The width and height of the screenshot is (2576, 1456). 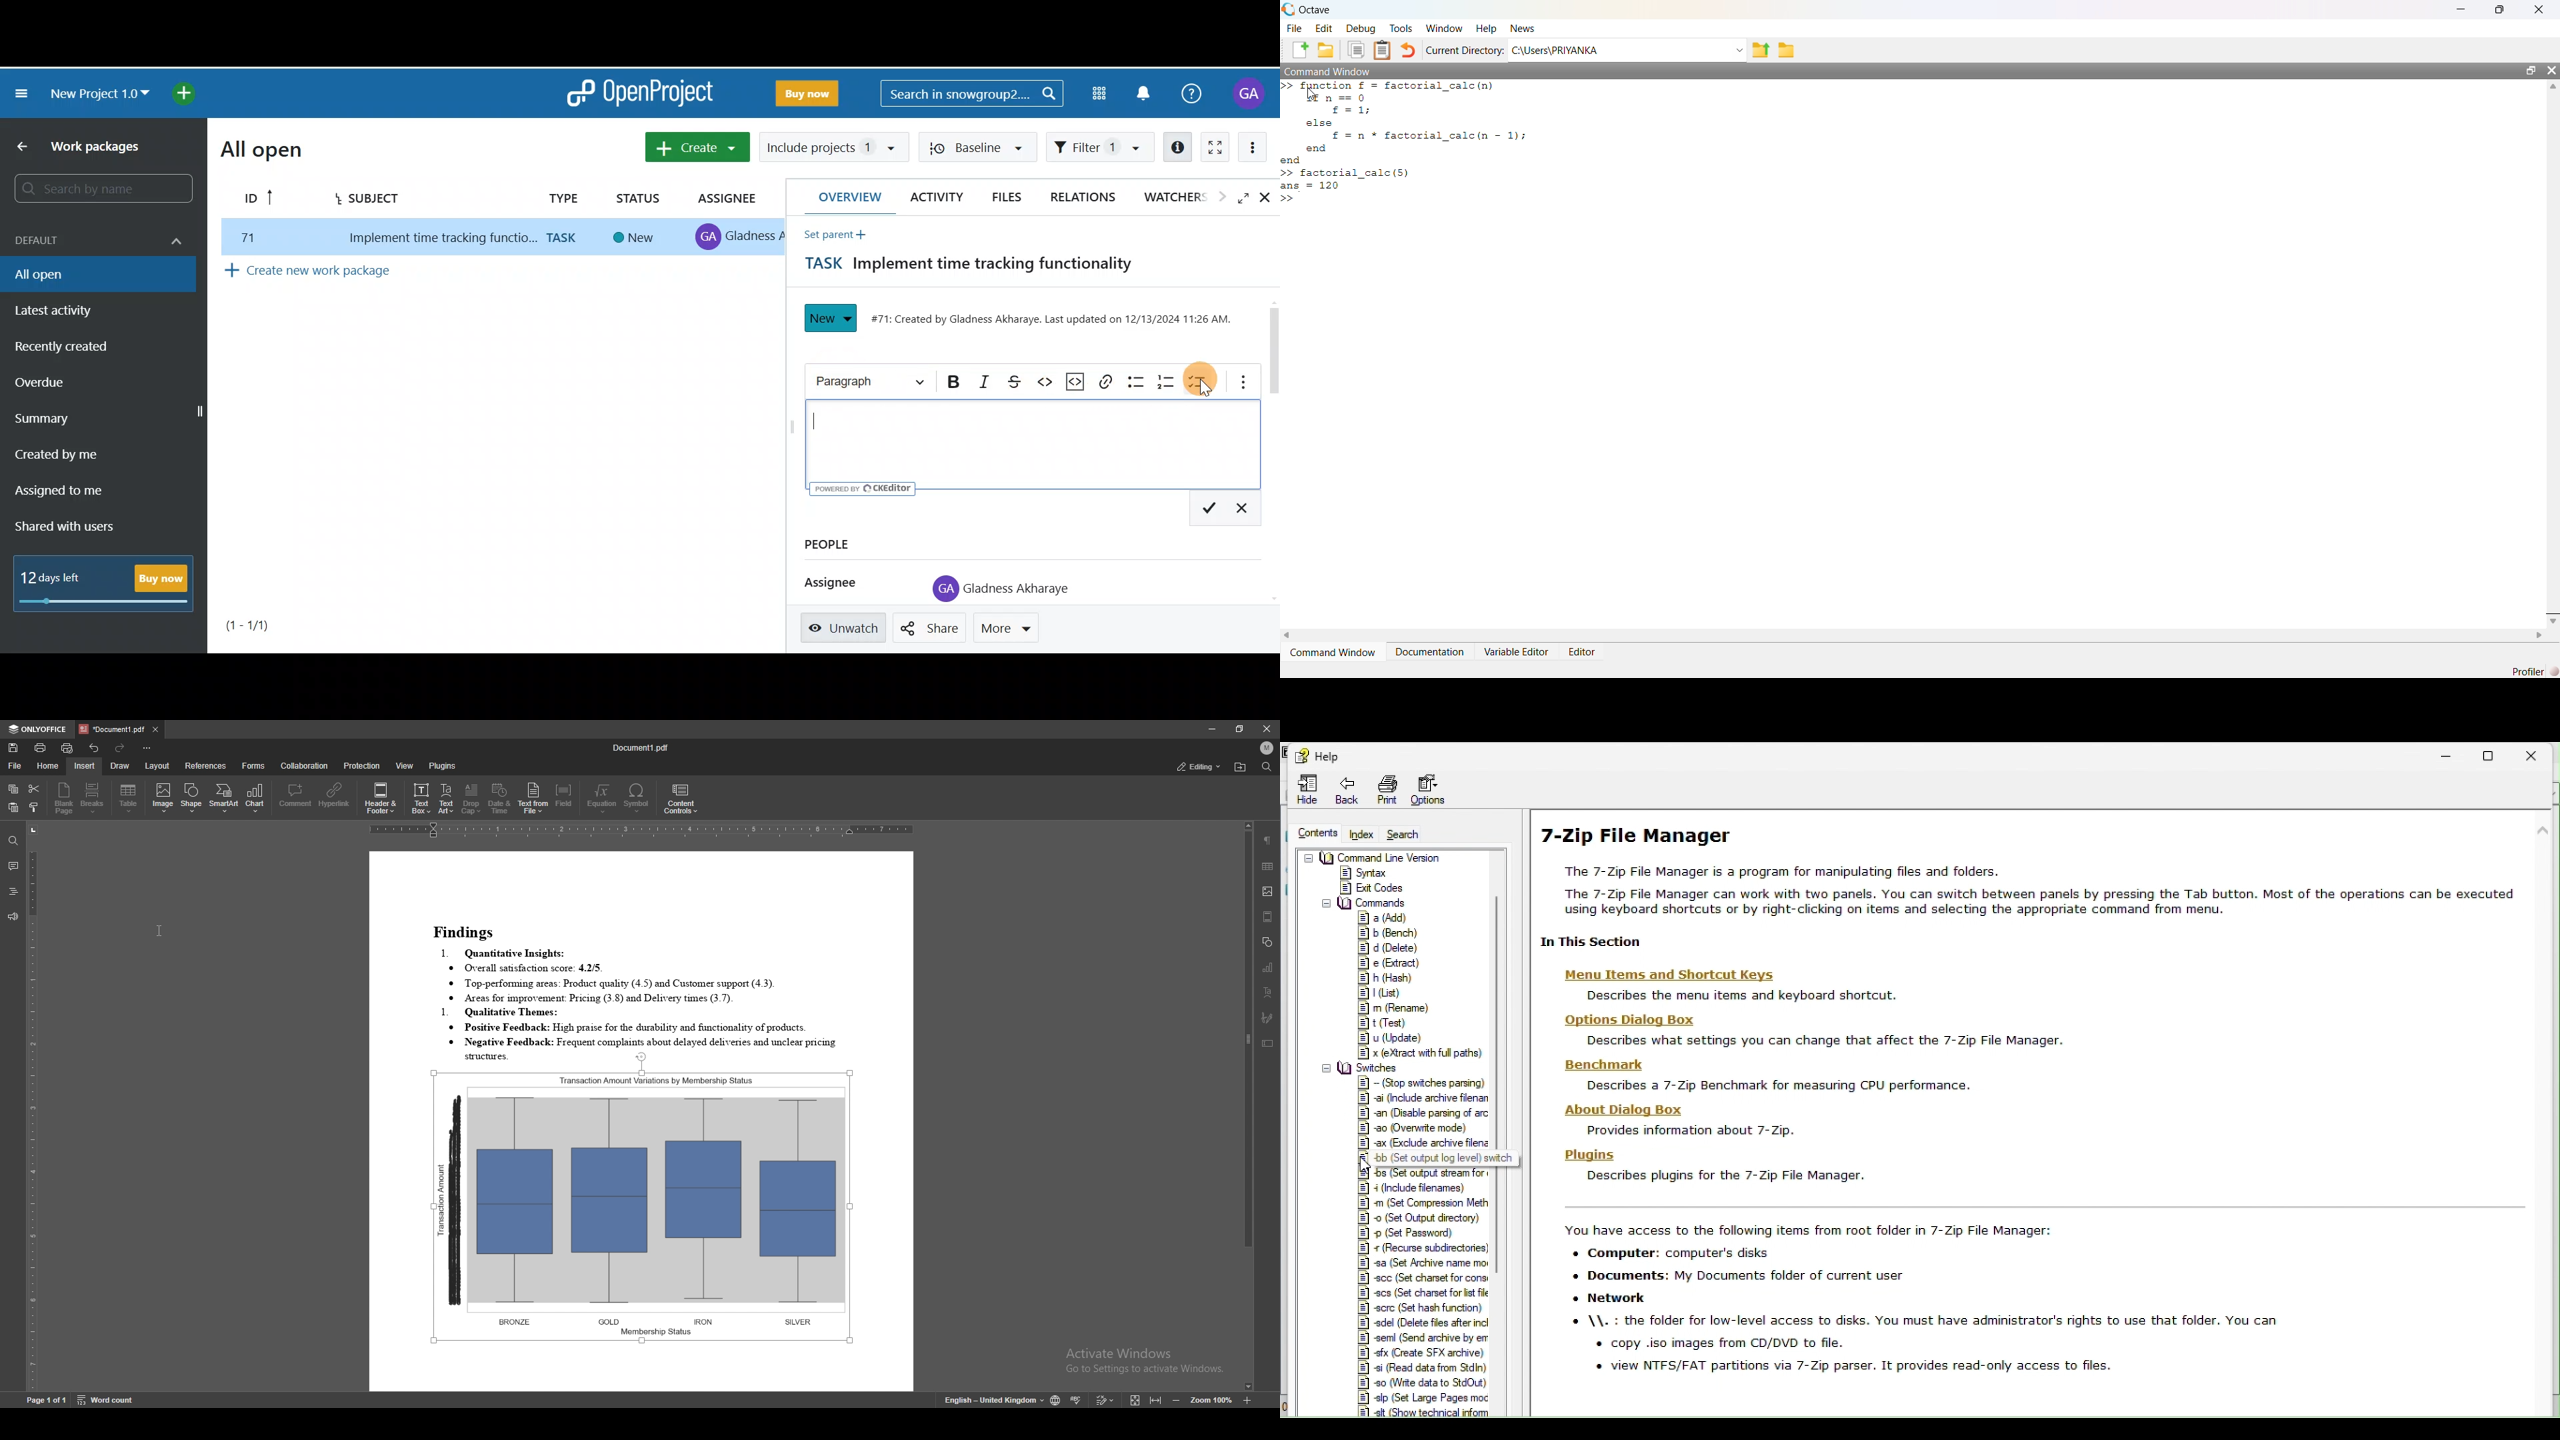 I want to click on Unwatch, so click(x=845, y=628).